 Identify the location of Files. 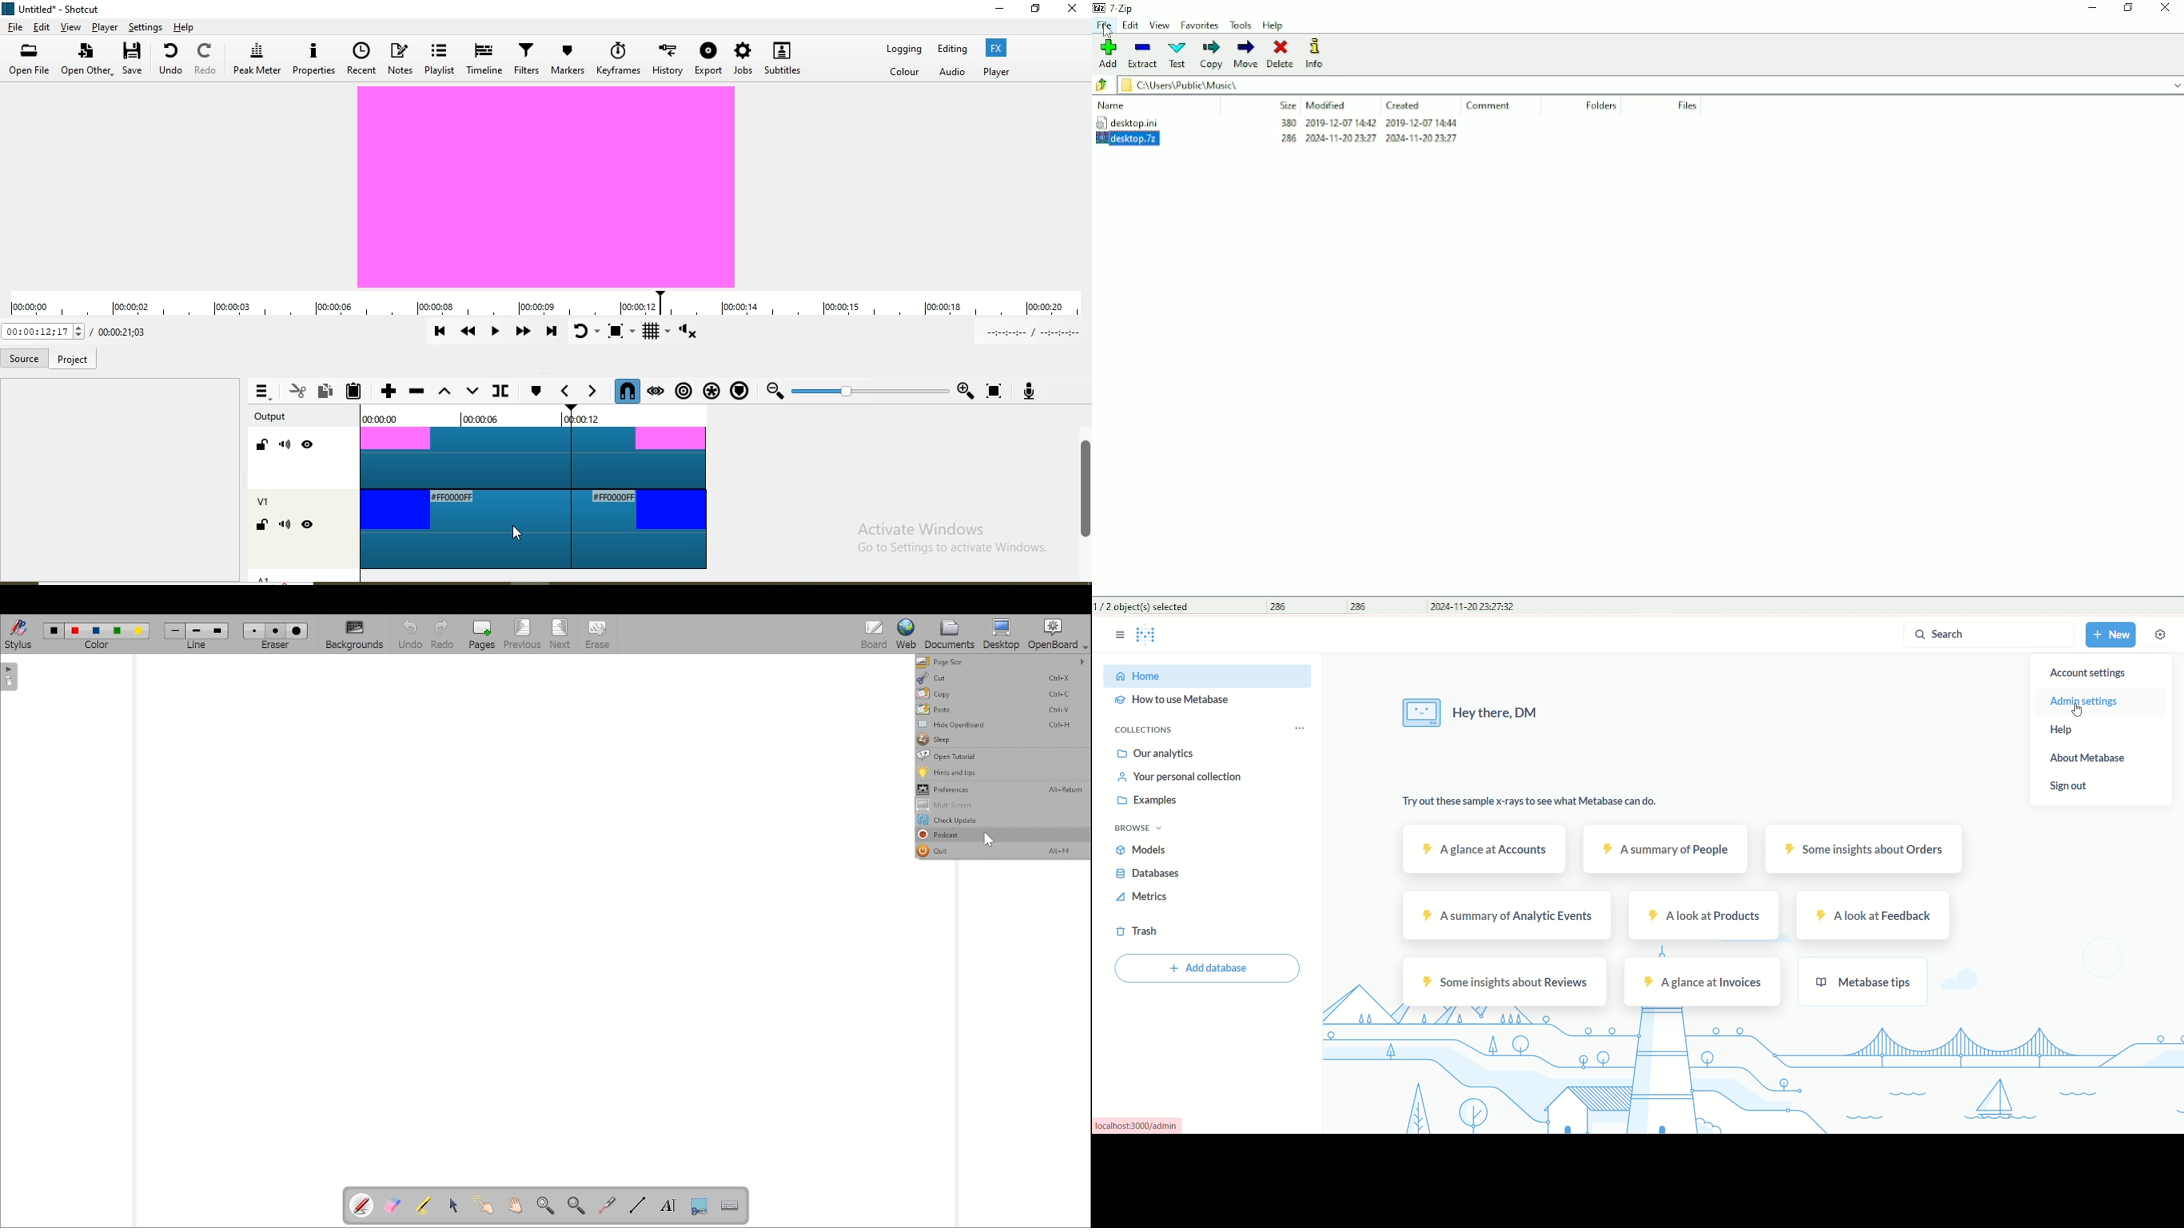
(1685, 105).